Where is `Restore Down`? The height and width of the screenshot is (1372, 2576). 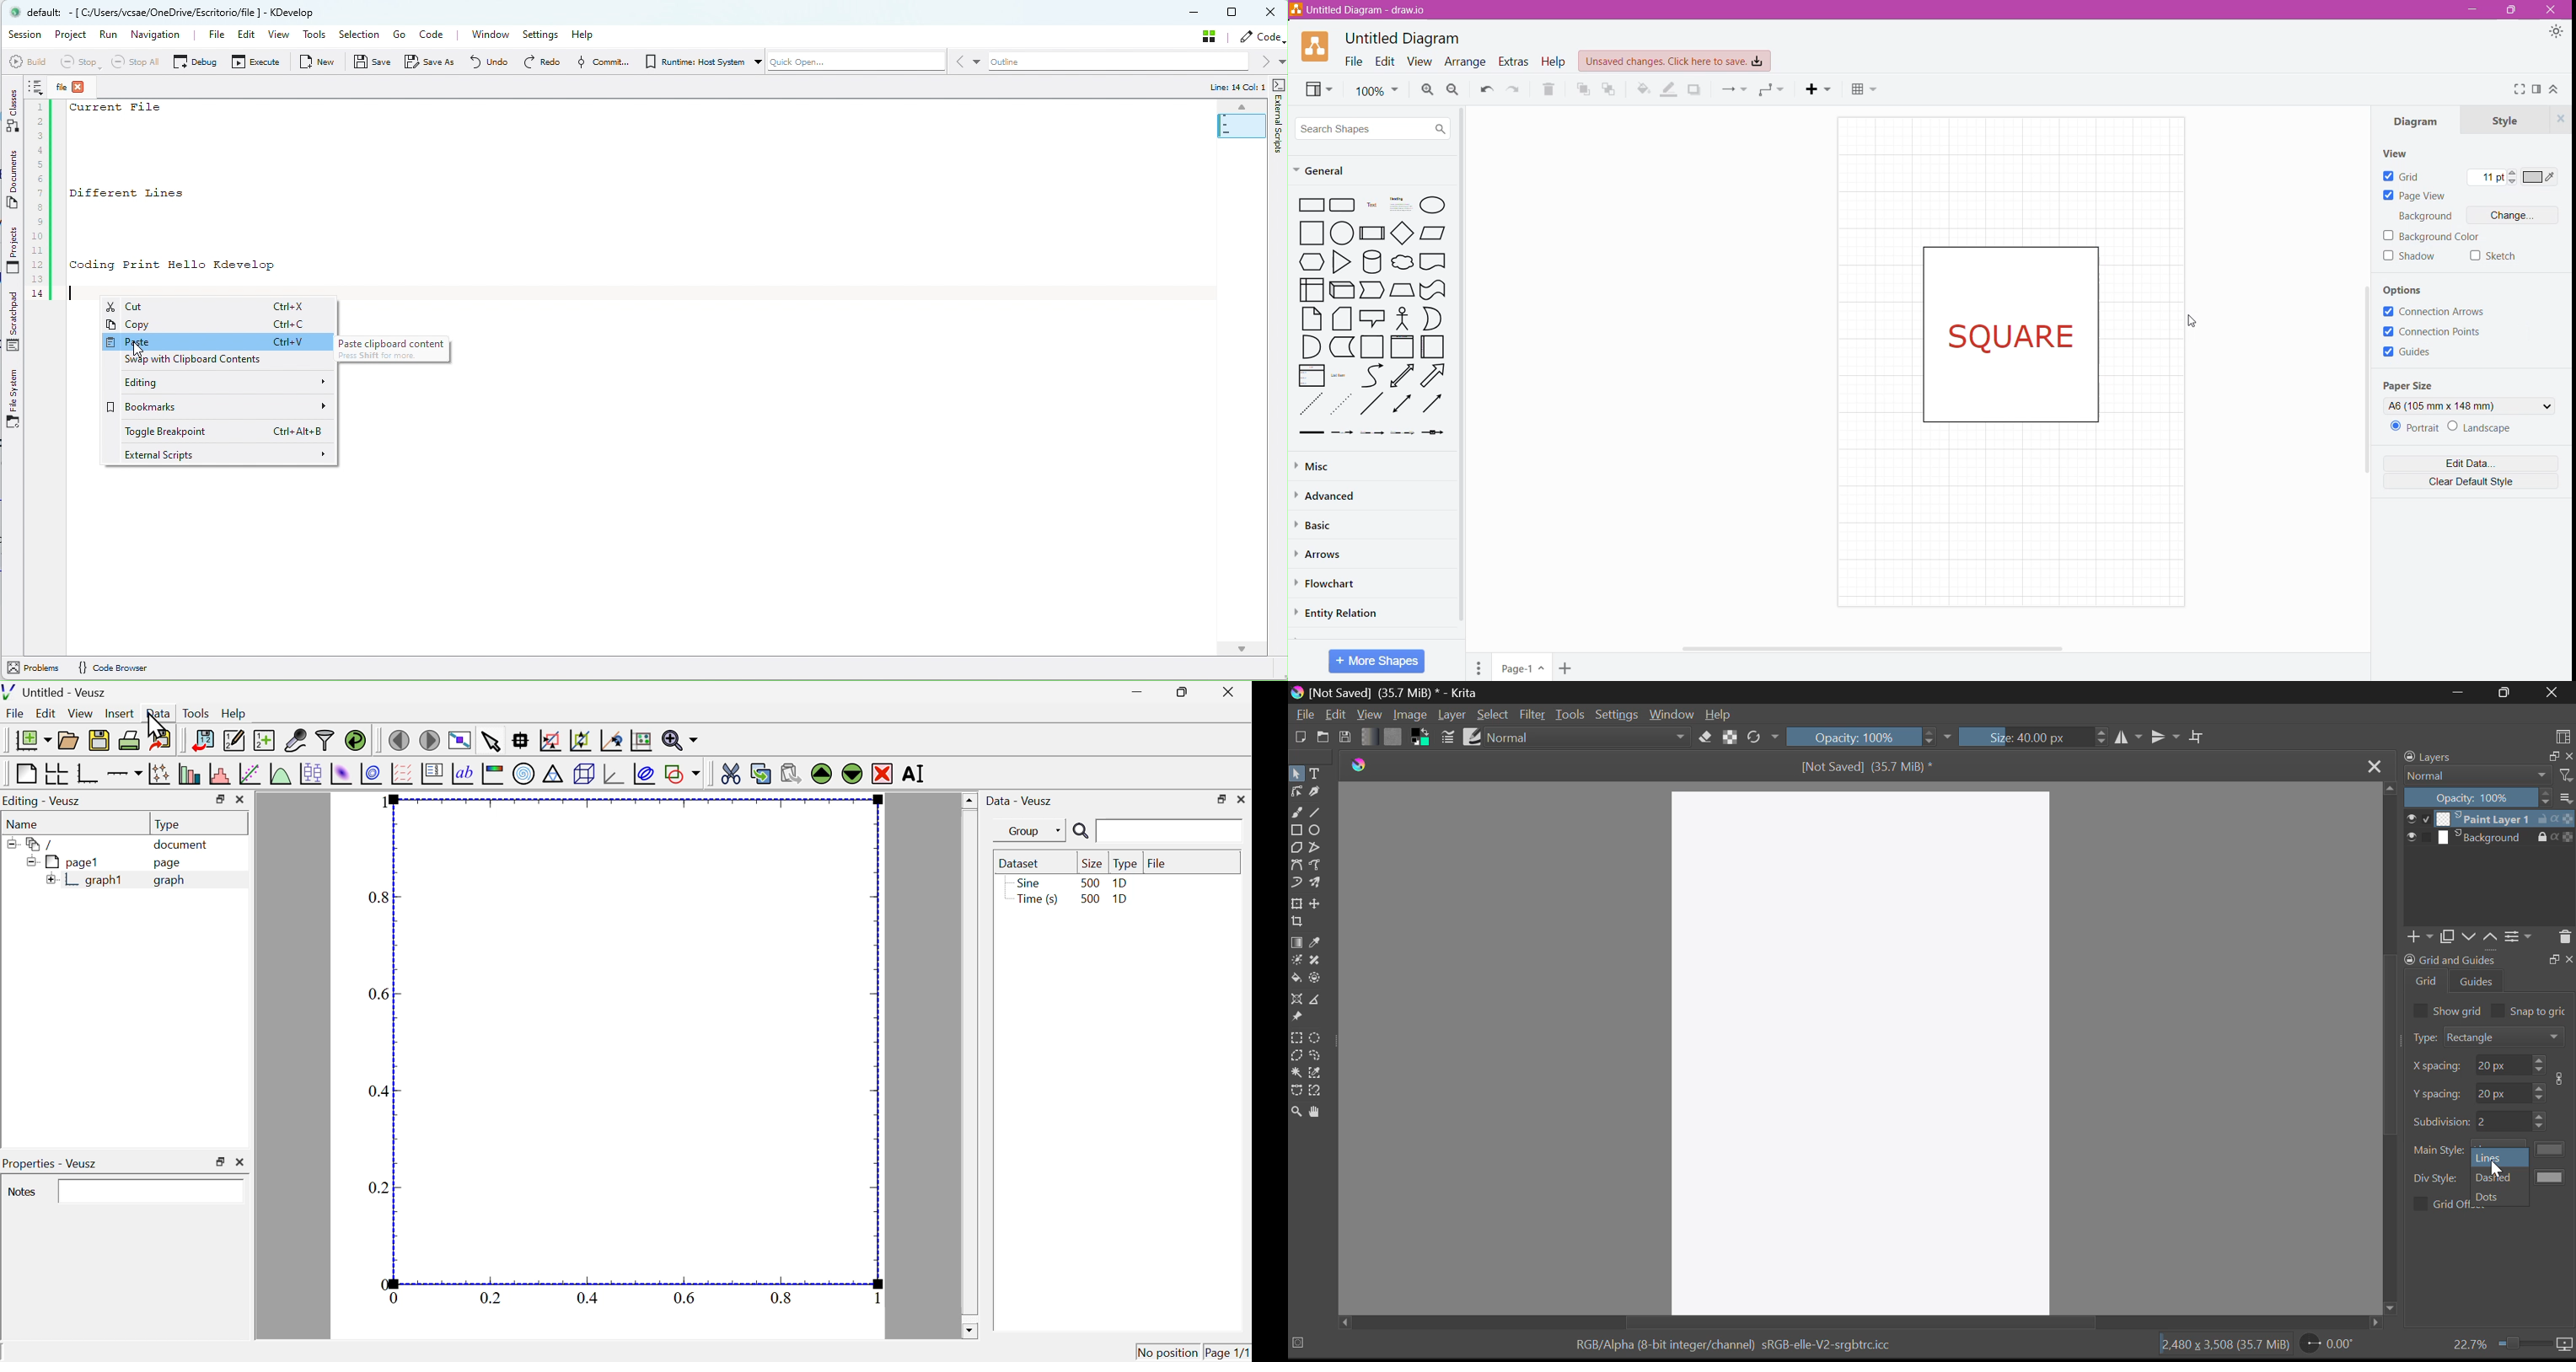 Restore Down is located at coordinates (2509, 11).